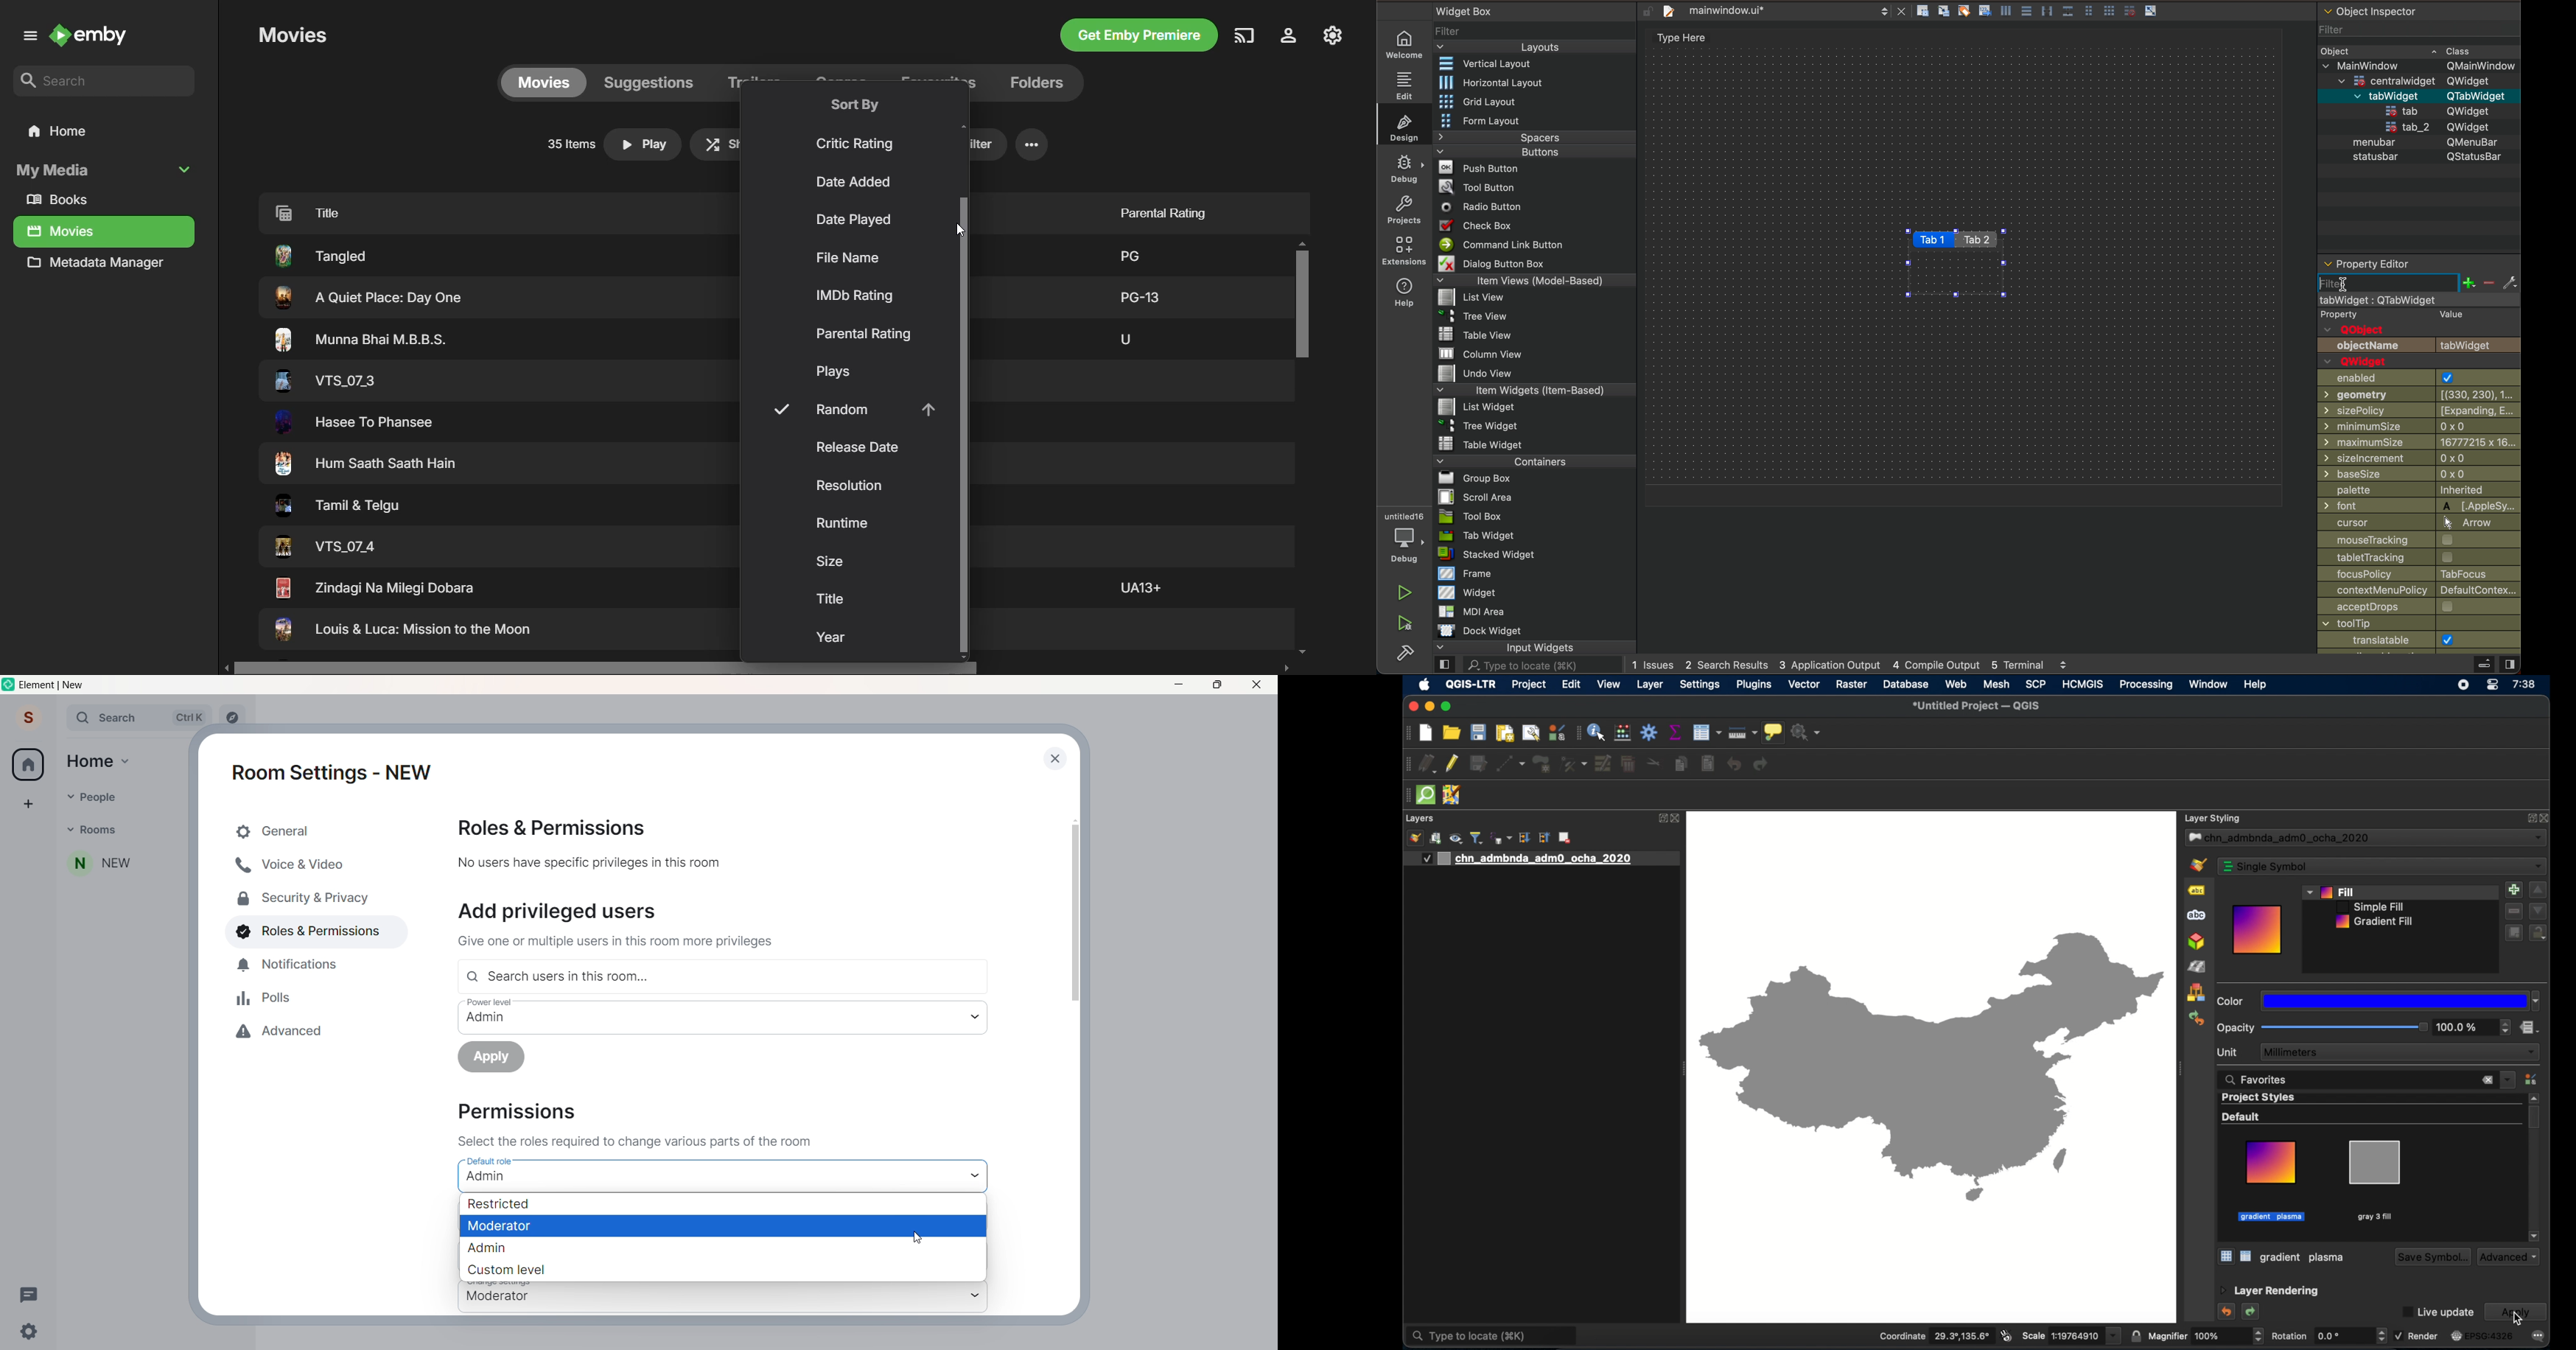 The height and width of the screenshot is (1372, 2576). I want to click on undo, so click(1735, 764).